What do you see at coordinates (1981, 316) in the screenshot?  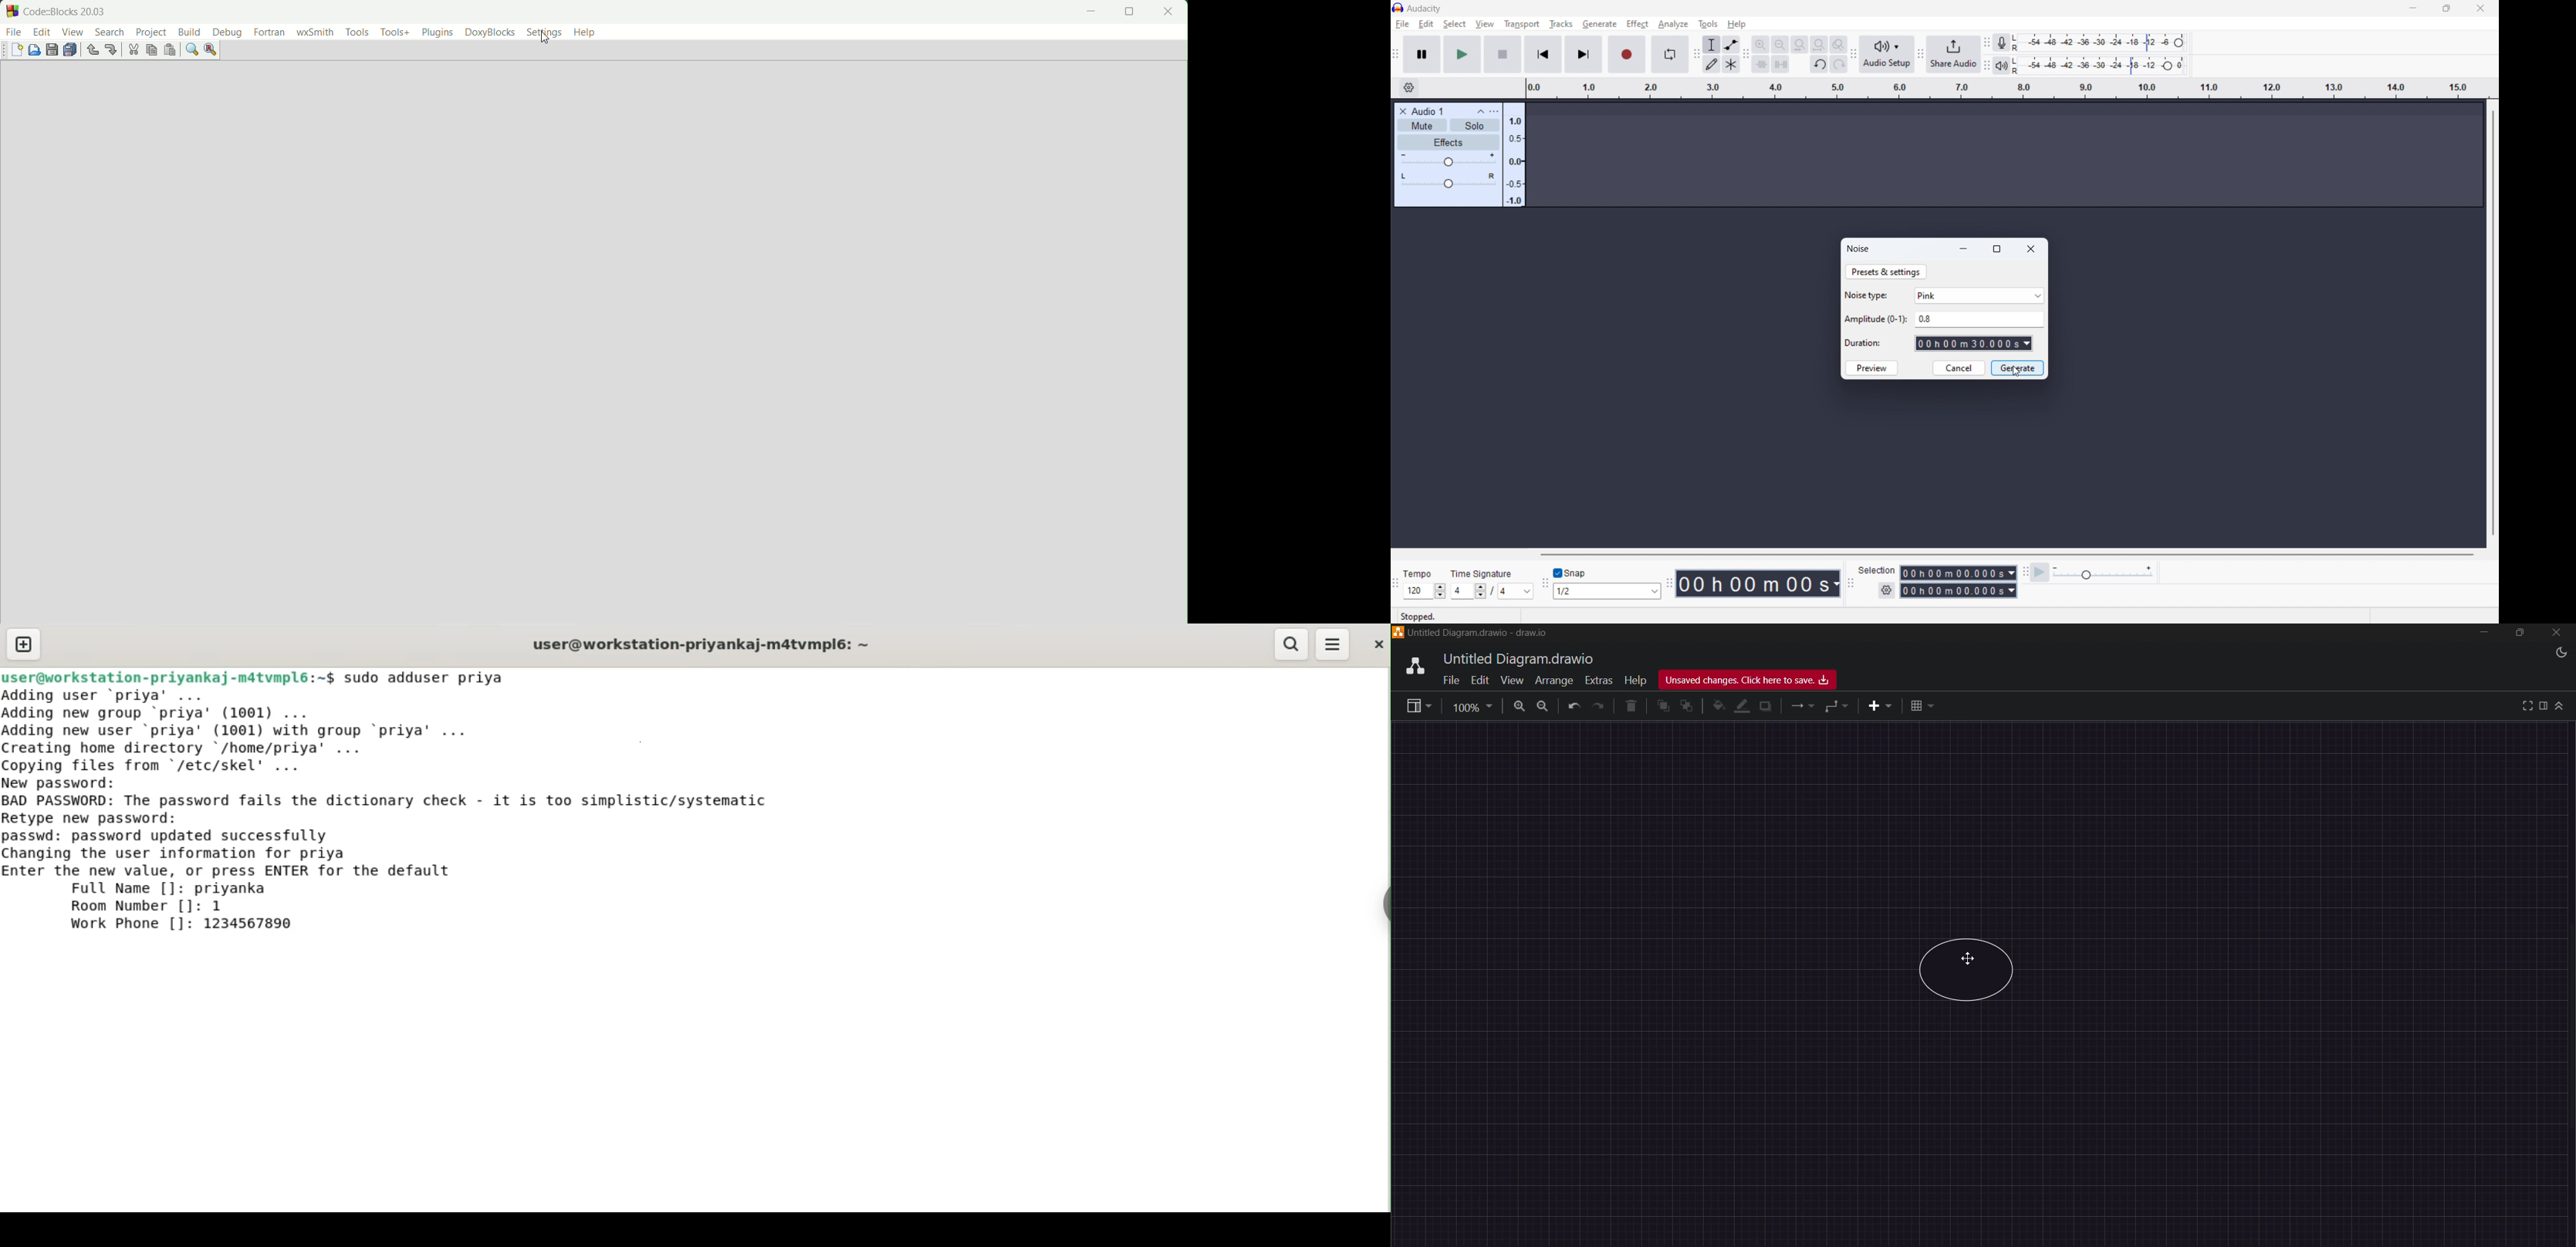 I see `0.8` at bounding box center [1981, 316].